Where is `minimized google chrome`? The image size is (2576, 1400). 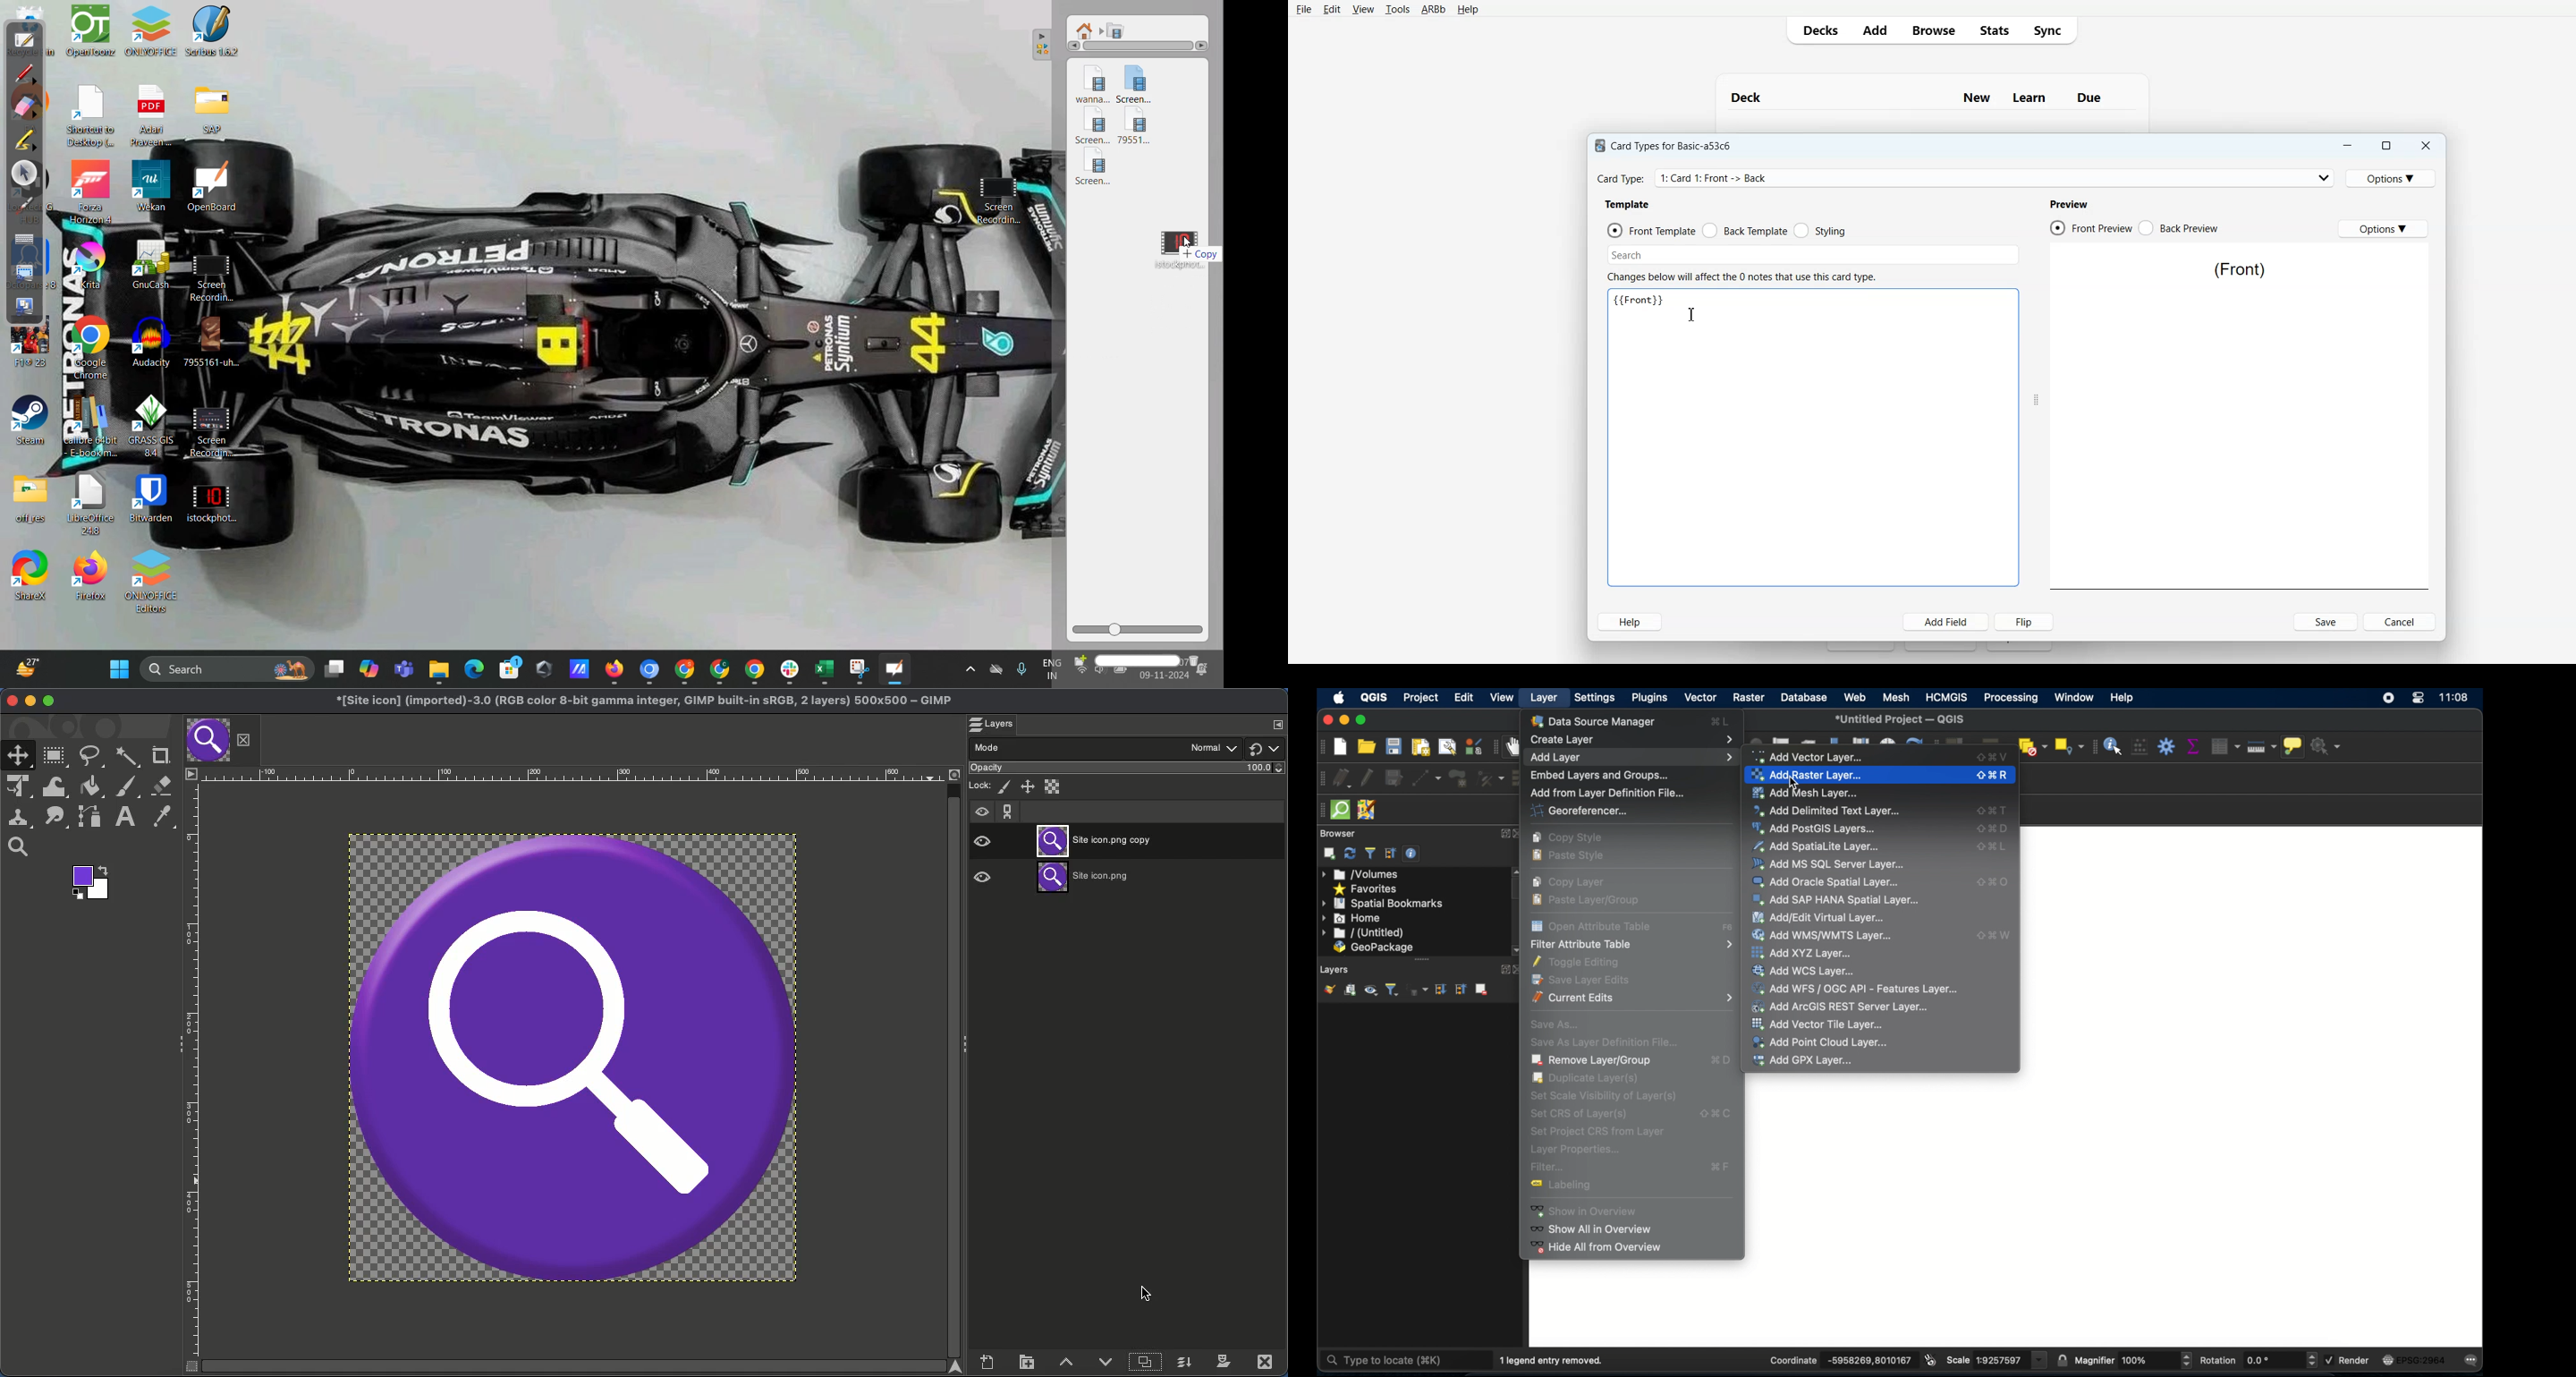
minimized google chrome is located at coordinates (757, 670).